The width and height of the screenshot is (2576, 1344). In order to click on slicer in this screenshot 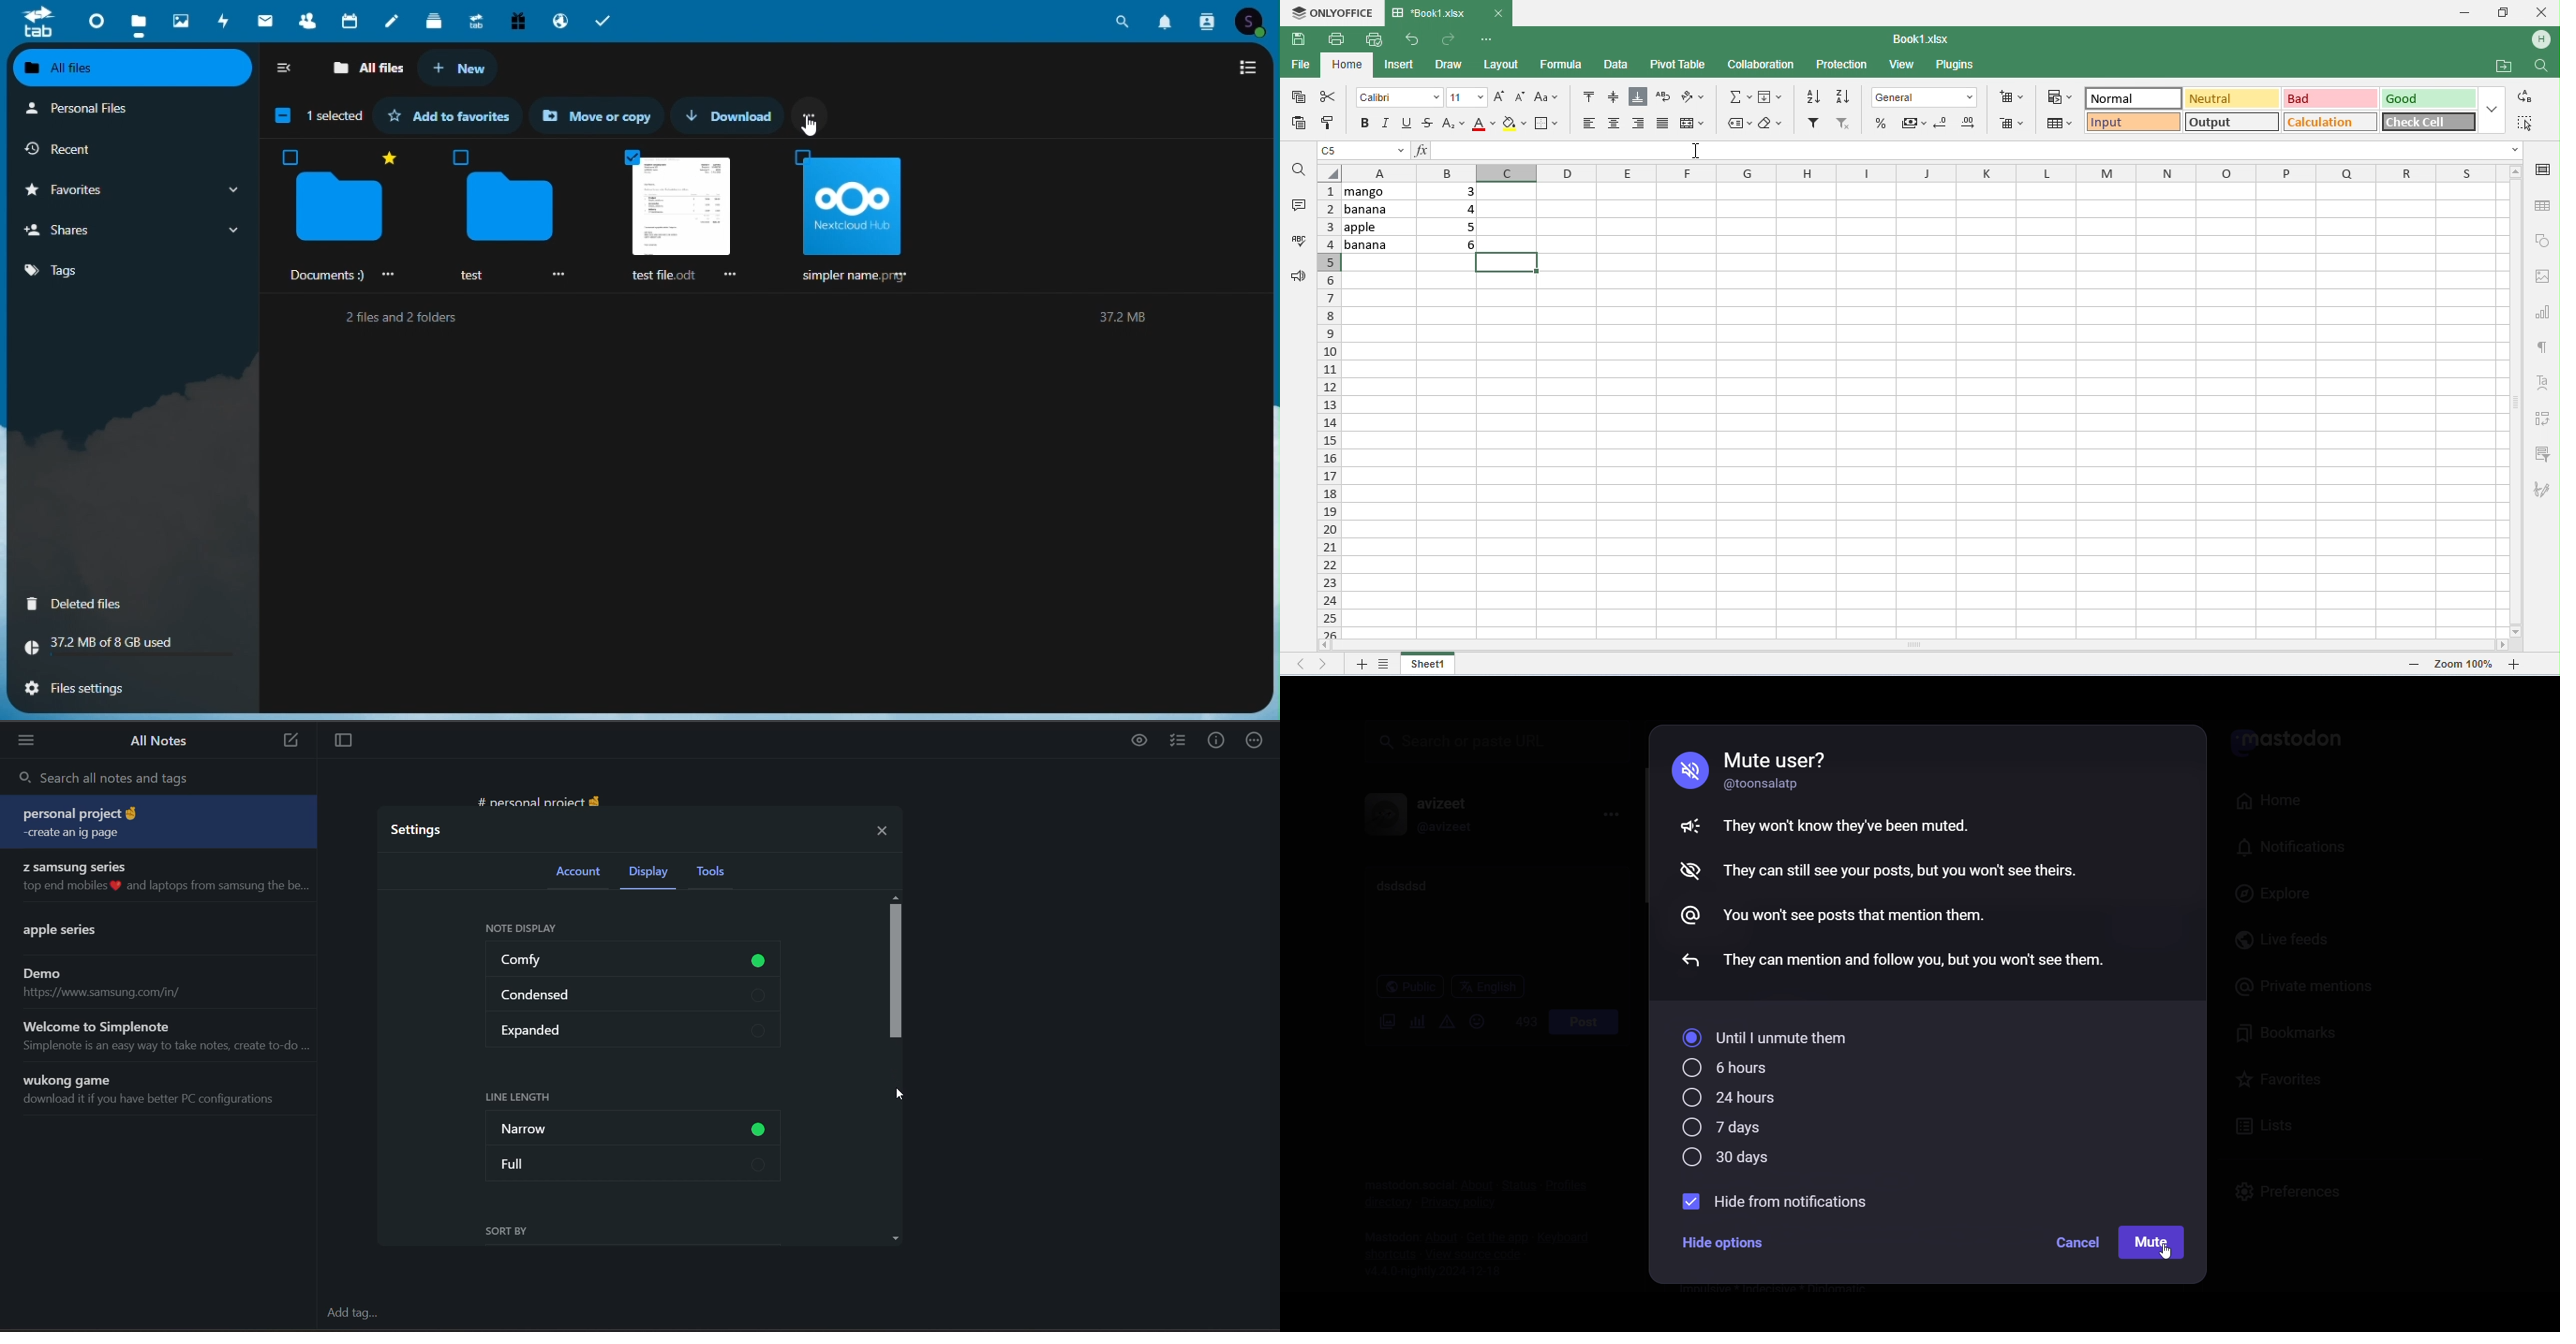, I will do `click(2544, 454)`.